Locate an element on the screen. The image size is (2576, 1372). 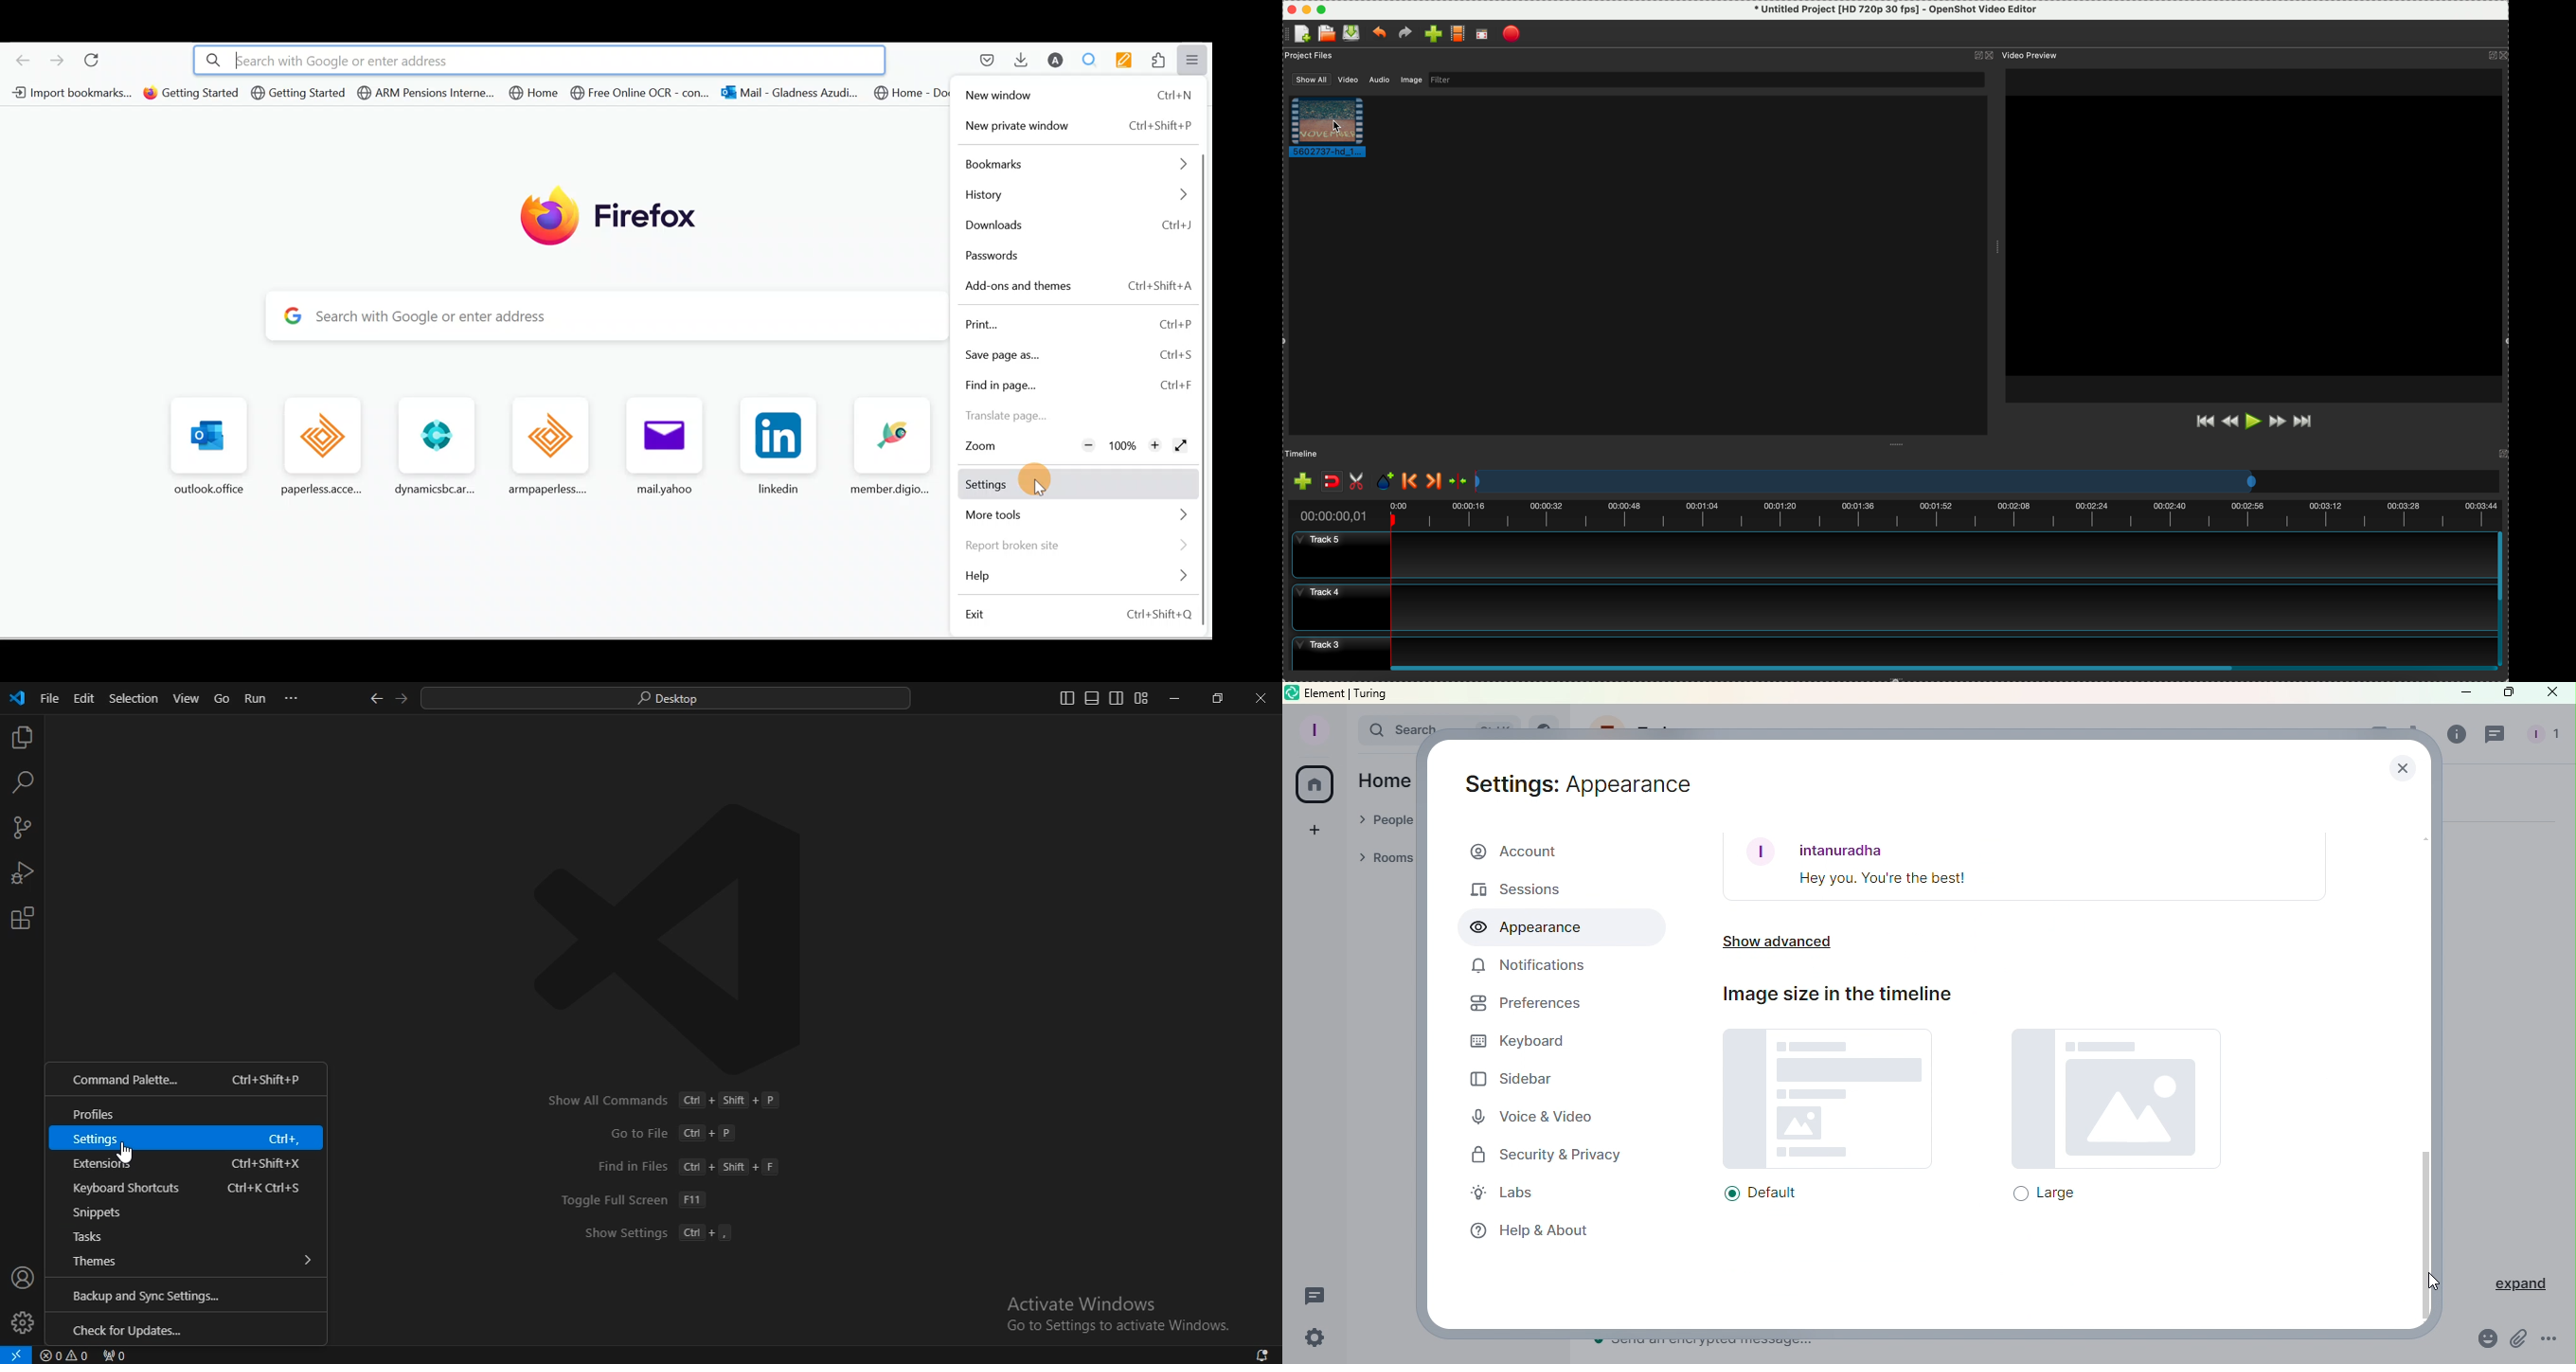
save file is located at coordinates (1352, 33).